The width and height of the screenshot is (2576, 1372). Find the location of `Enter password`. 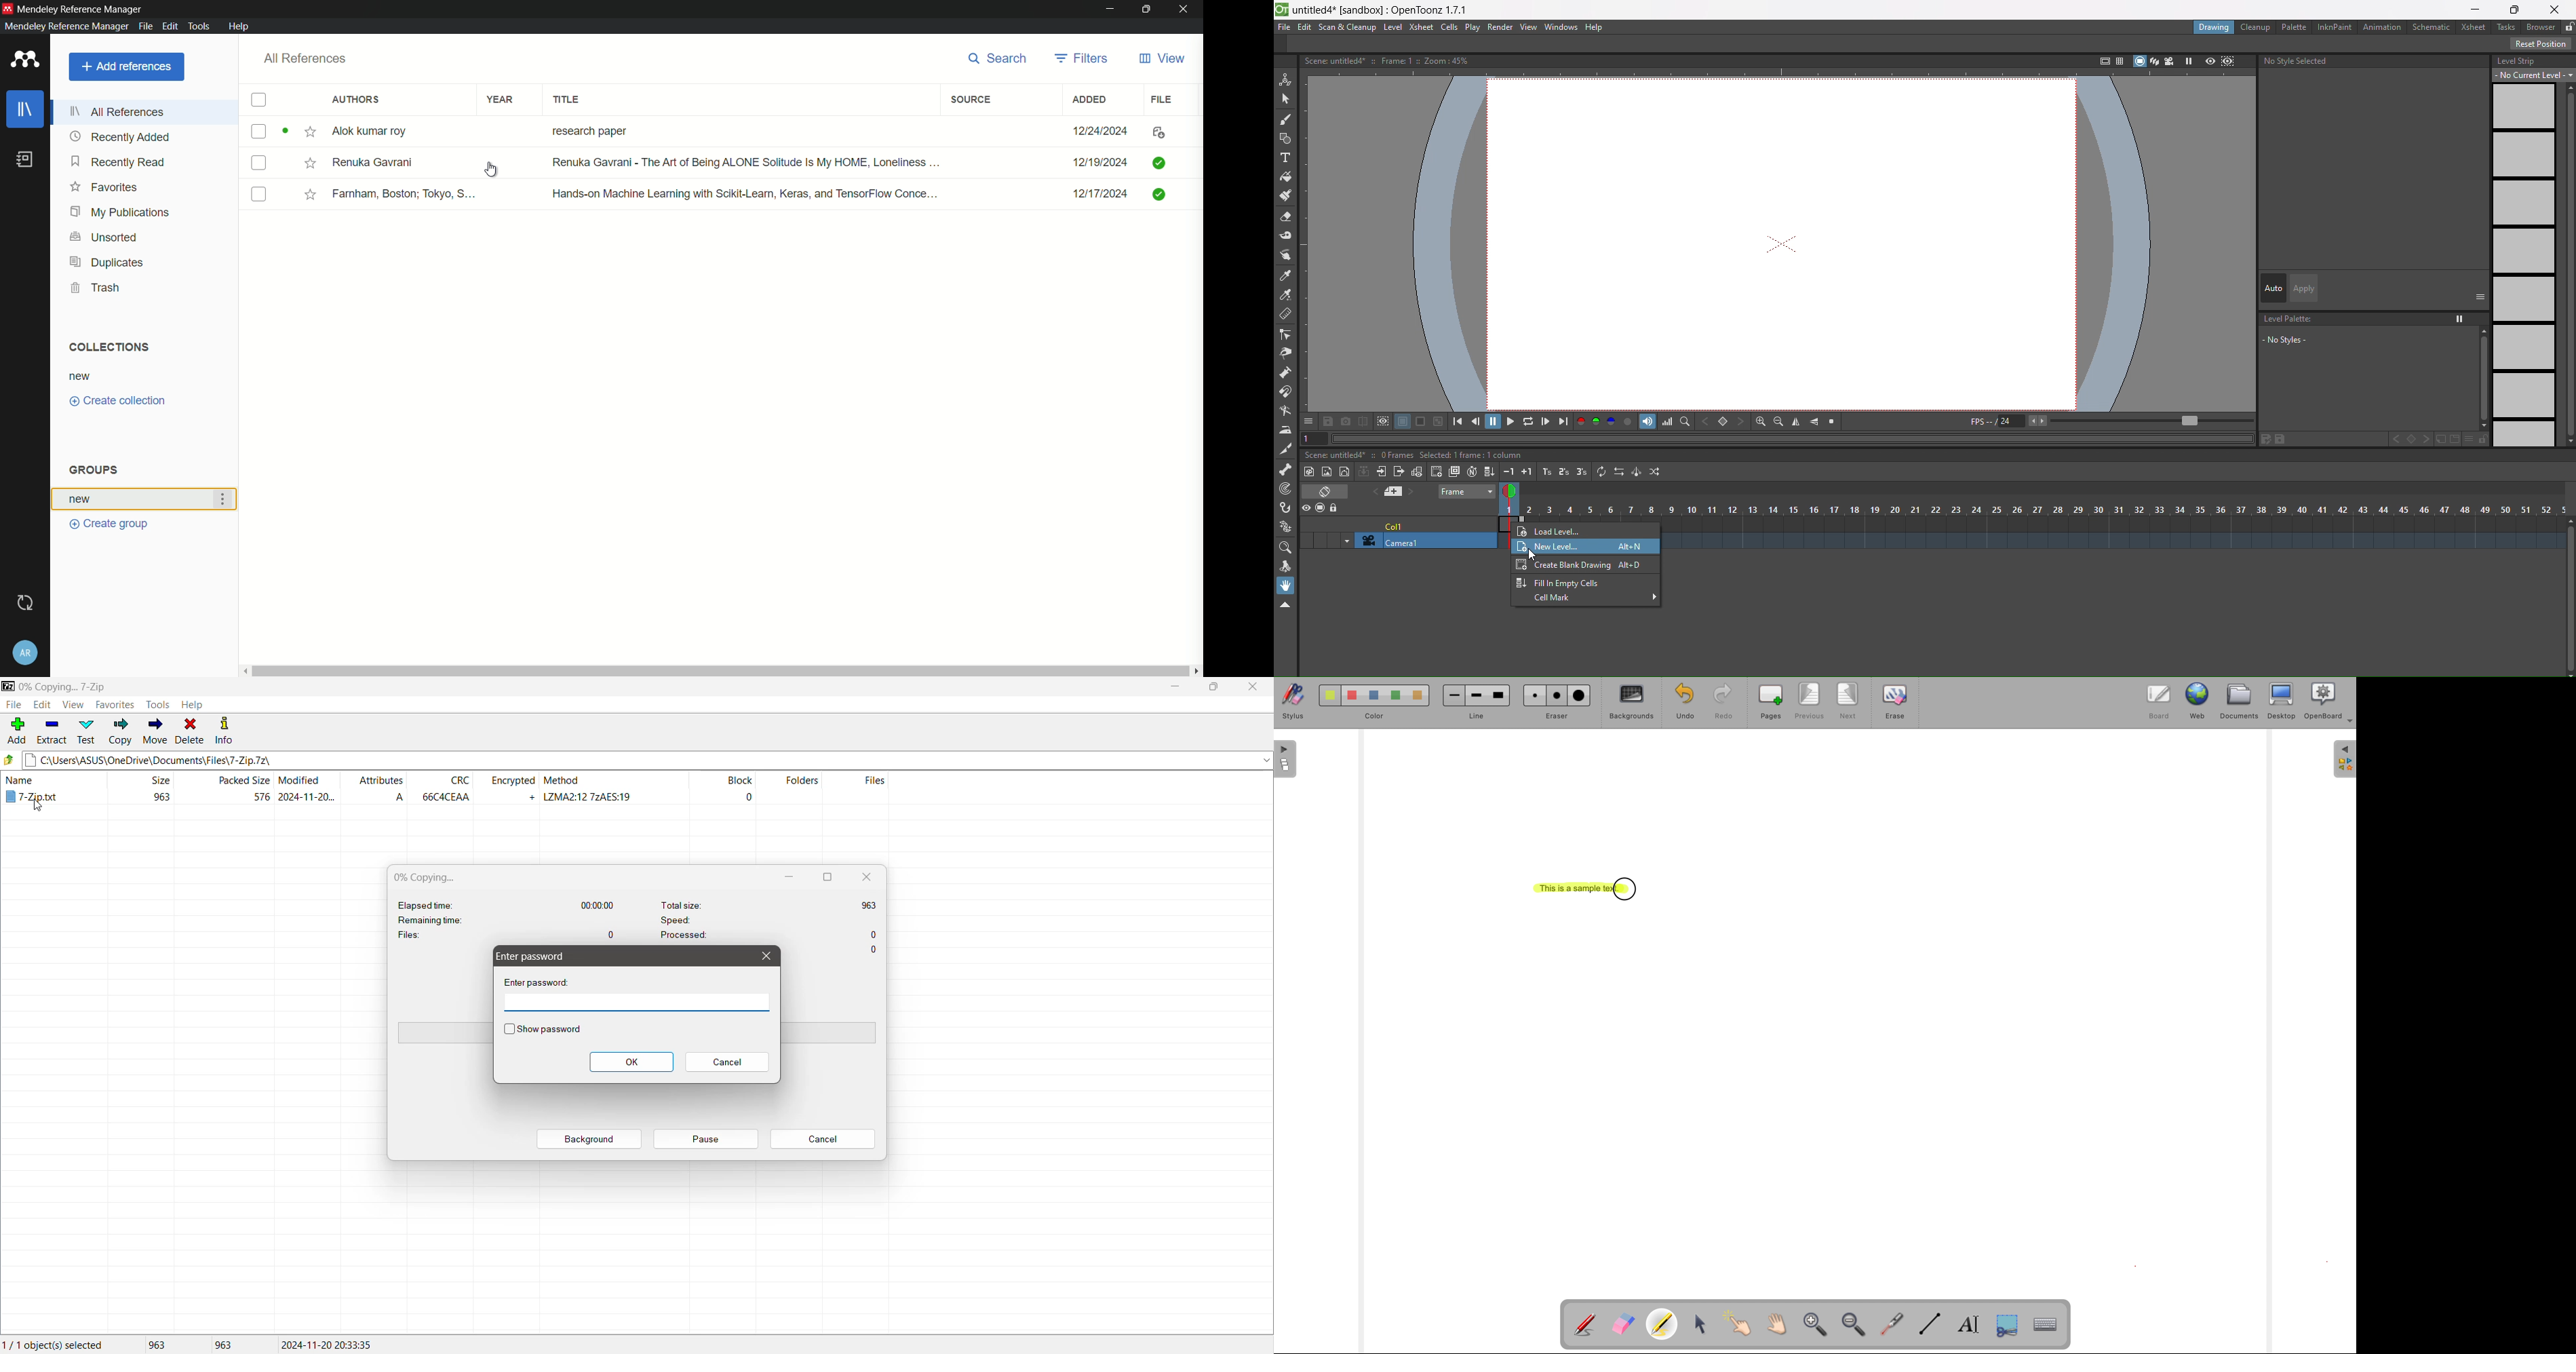

Enter password is located at coordinates (542, 982).